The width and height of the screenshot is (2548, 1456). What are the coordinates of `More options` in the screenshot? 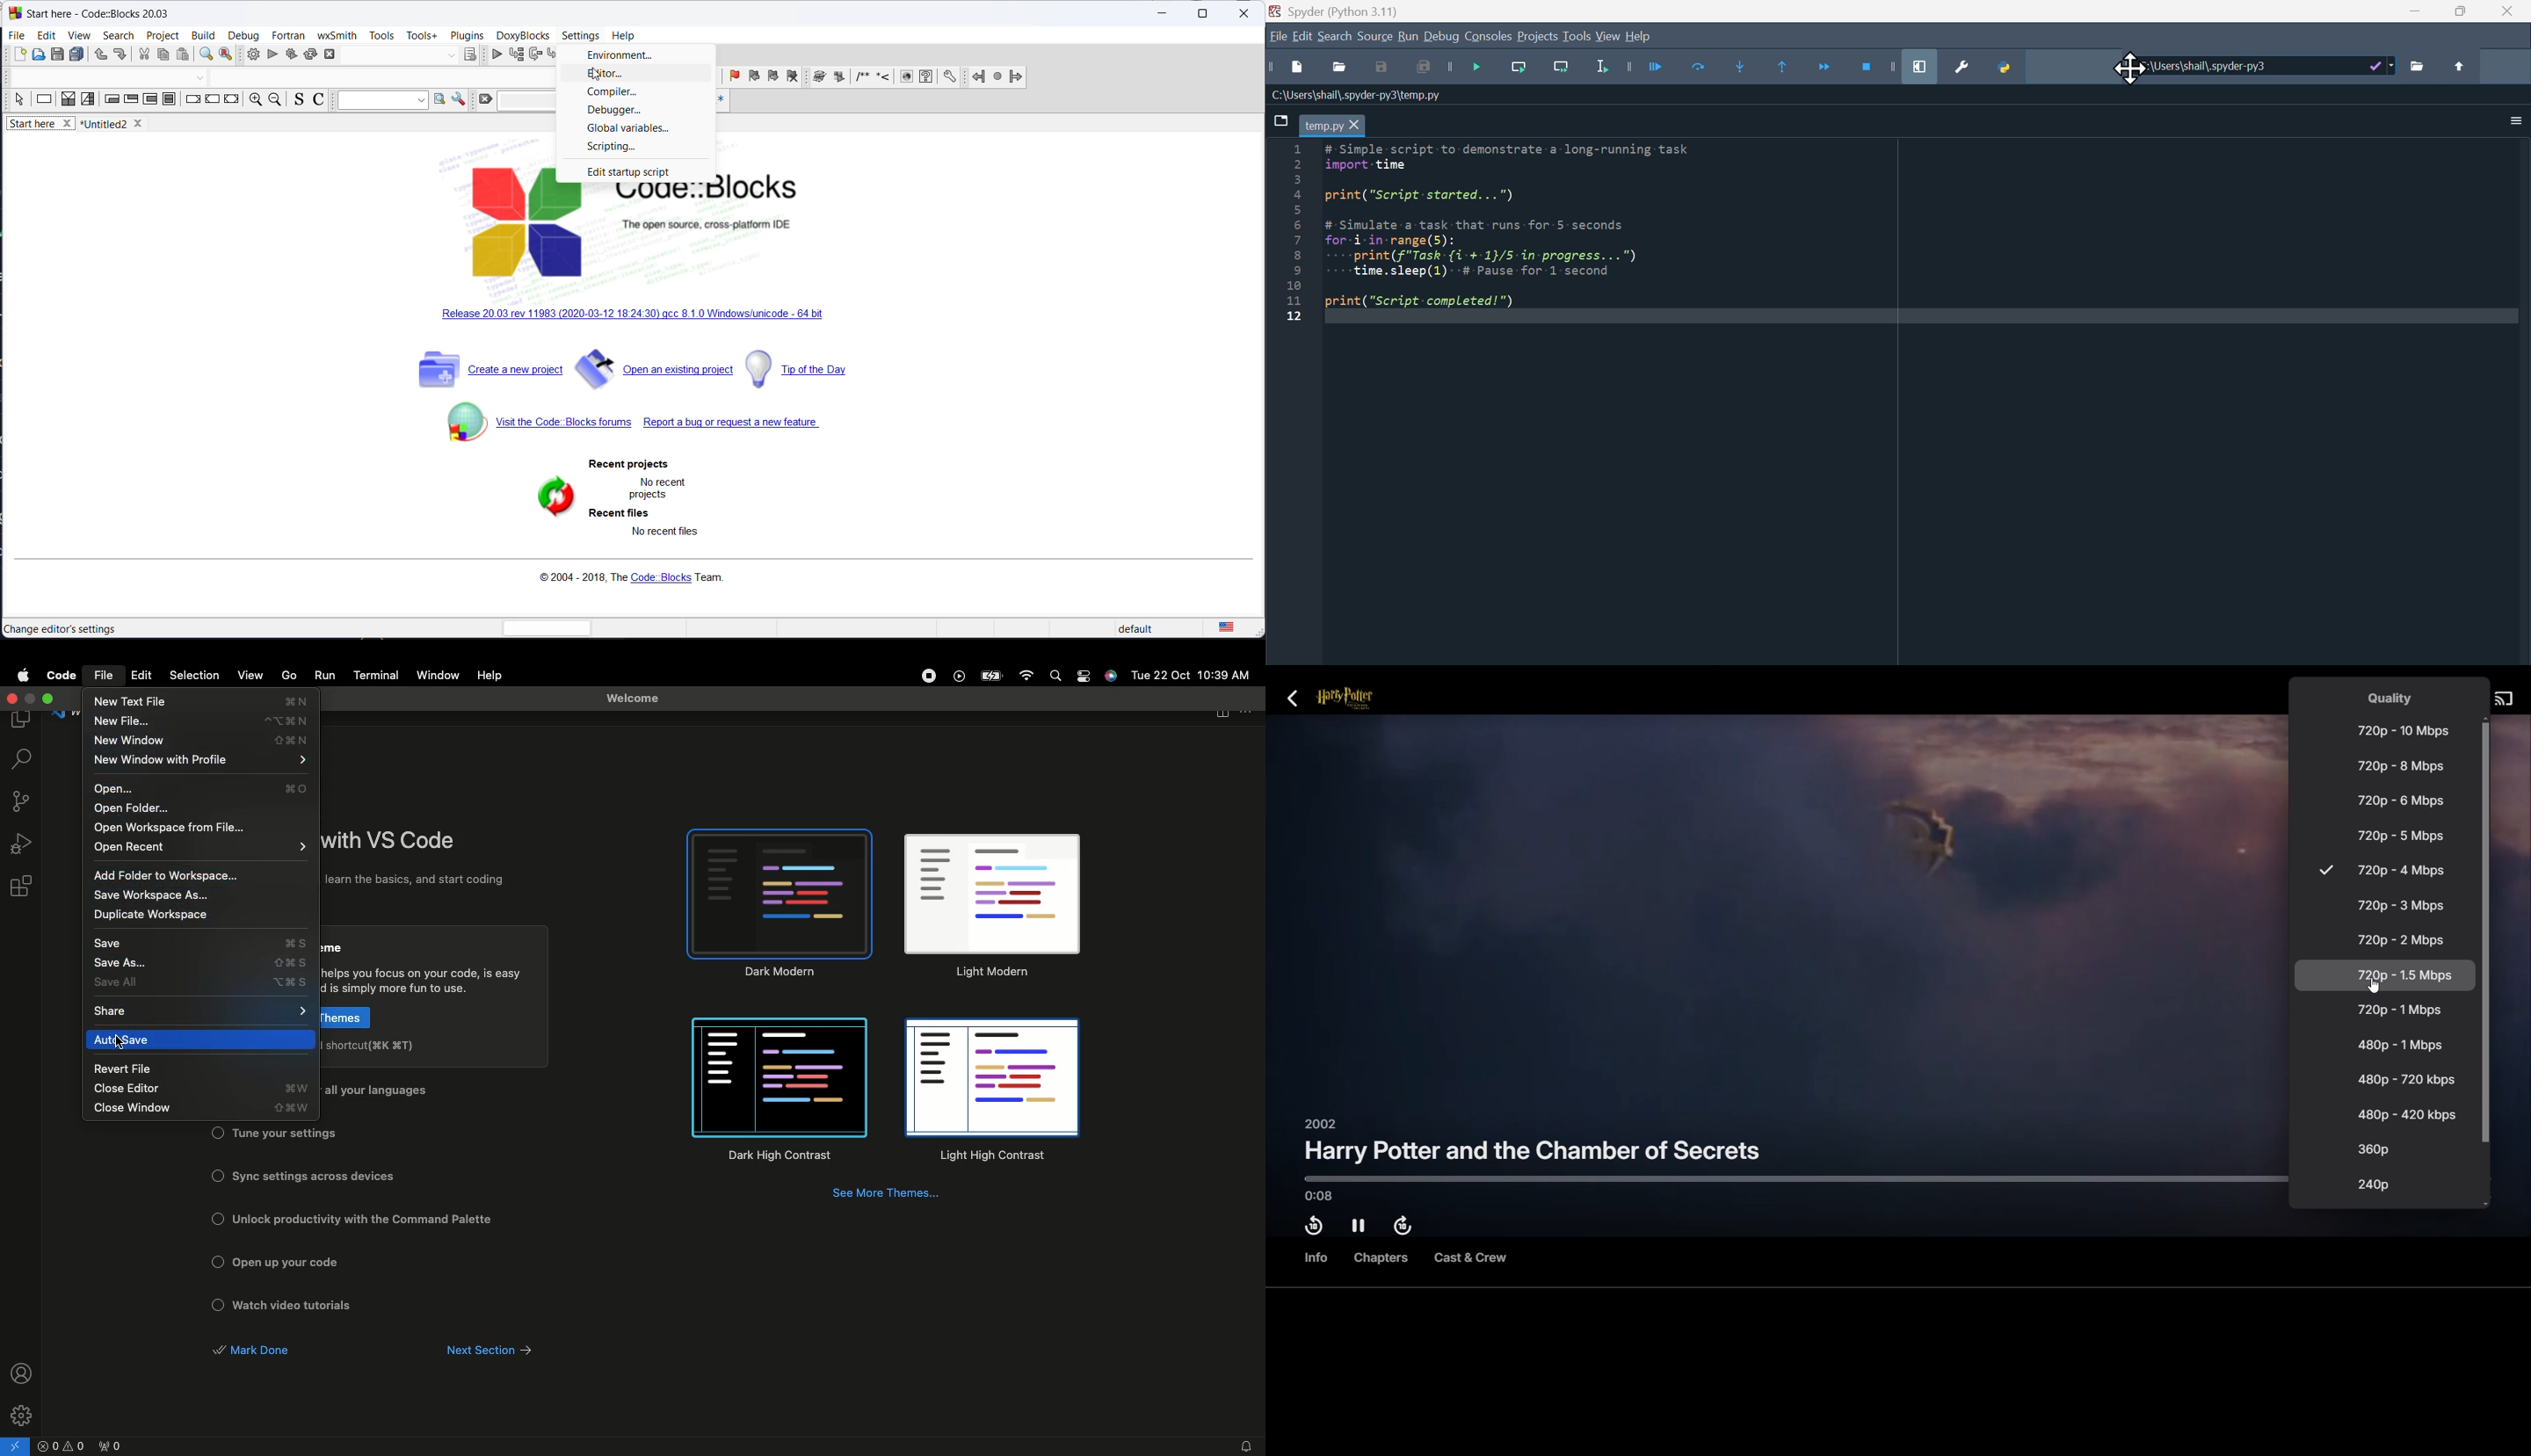 It's located at (2507, 124).